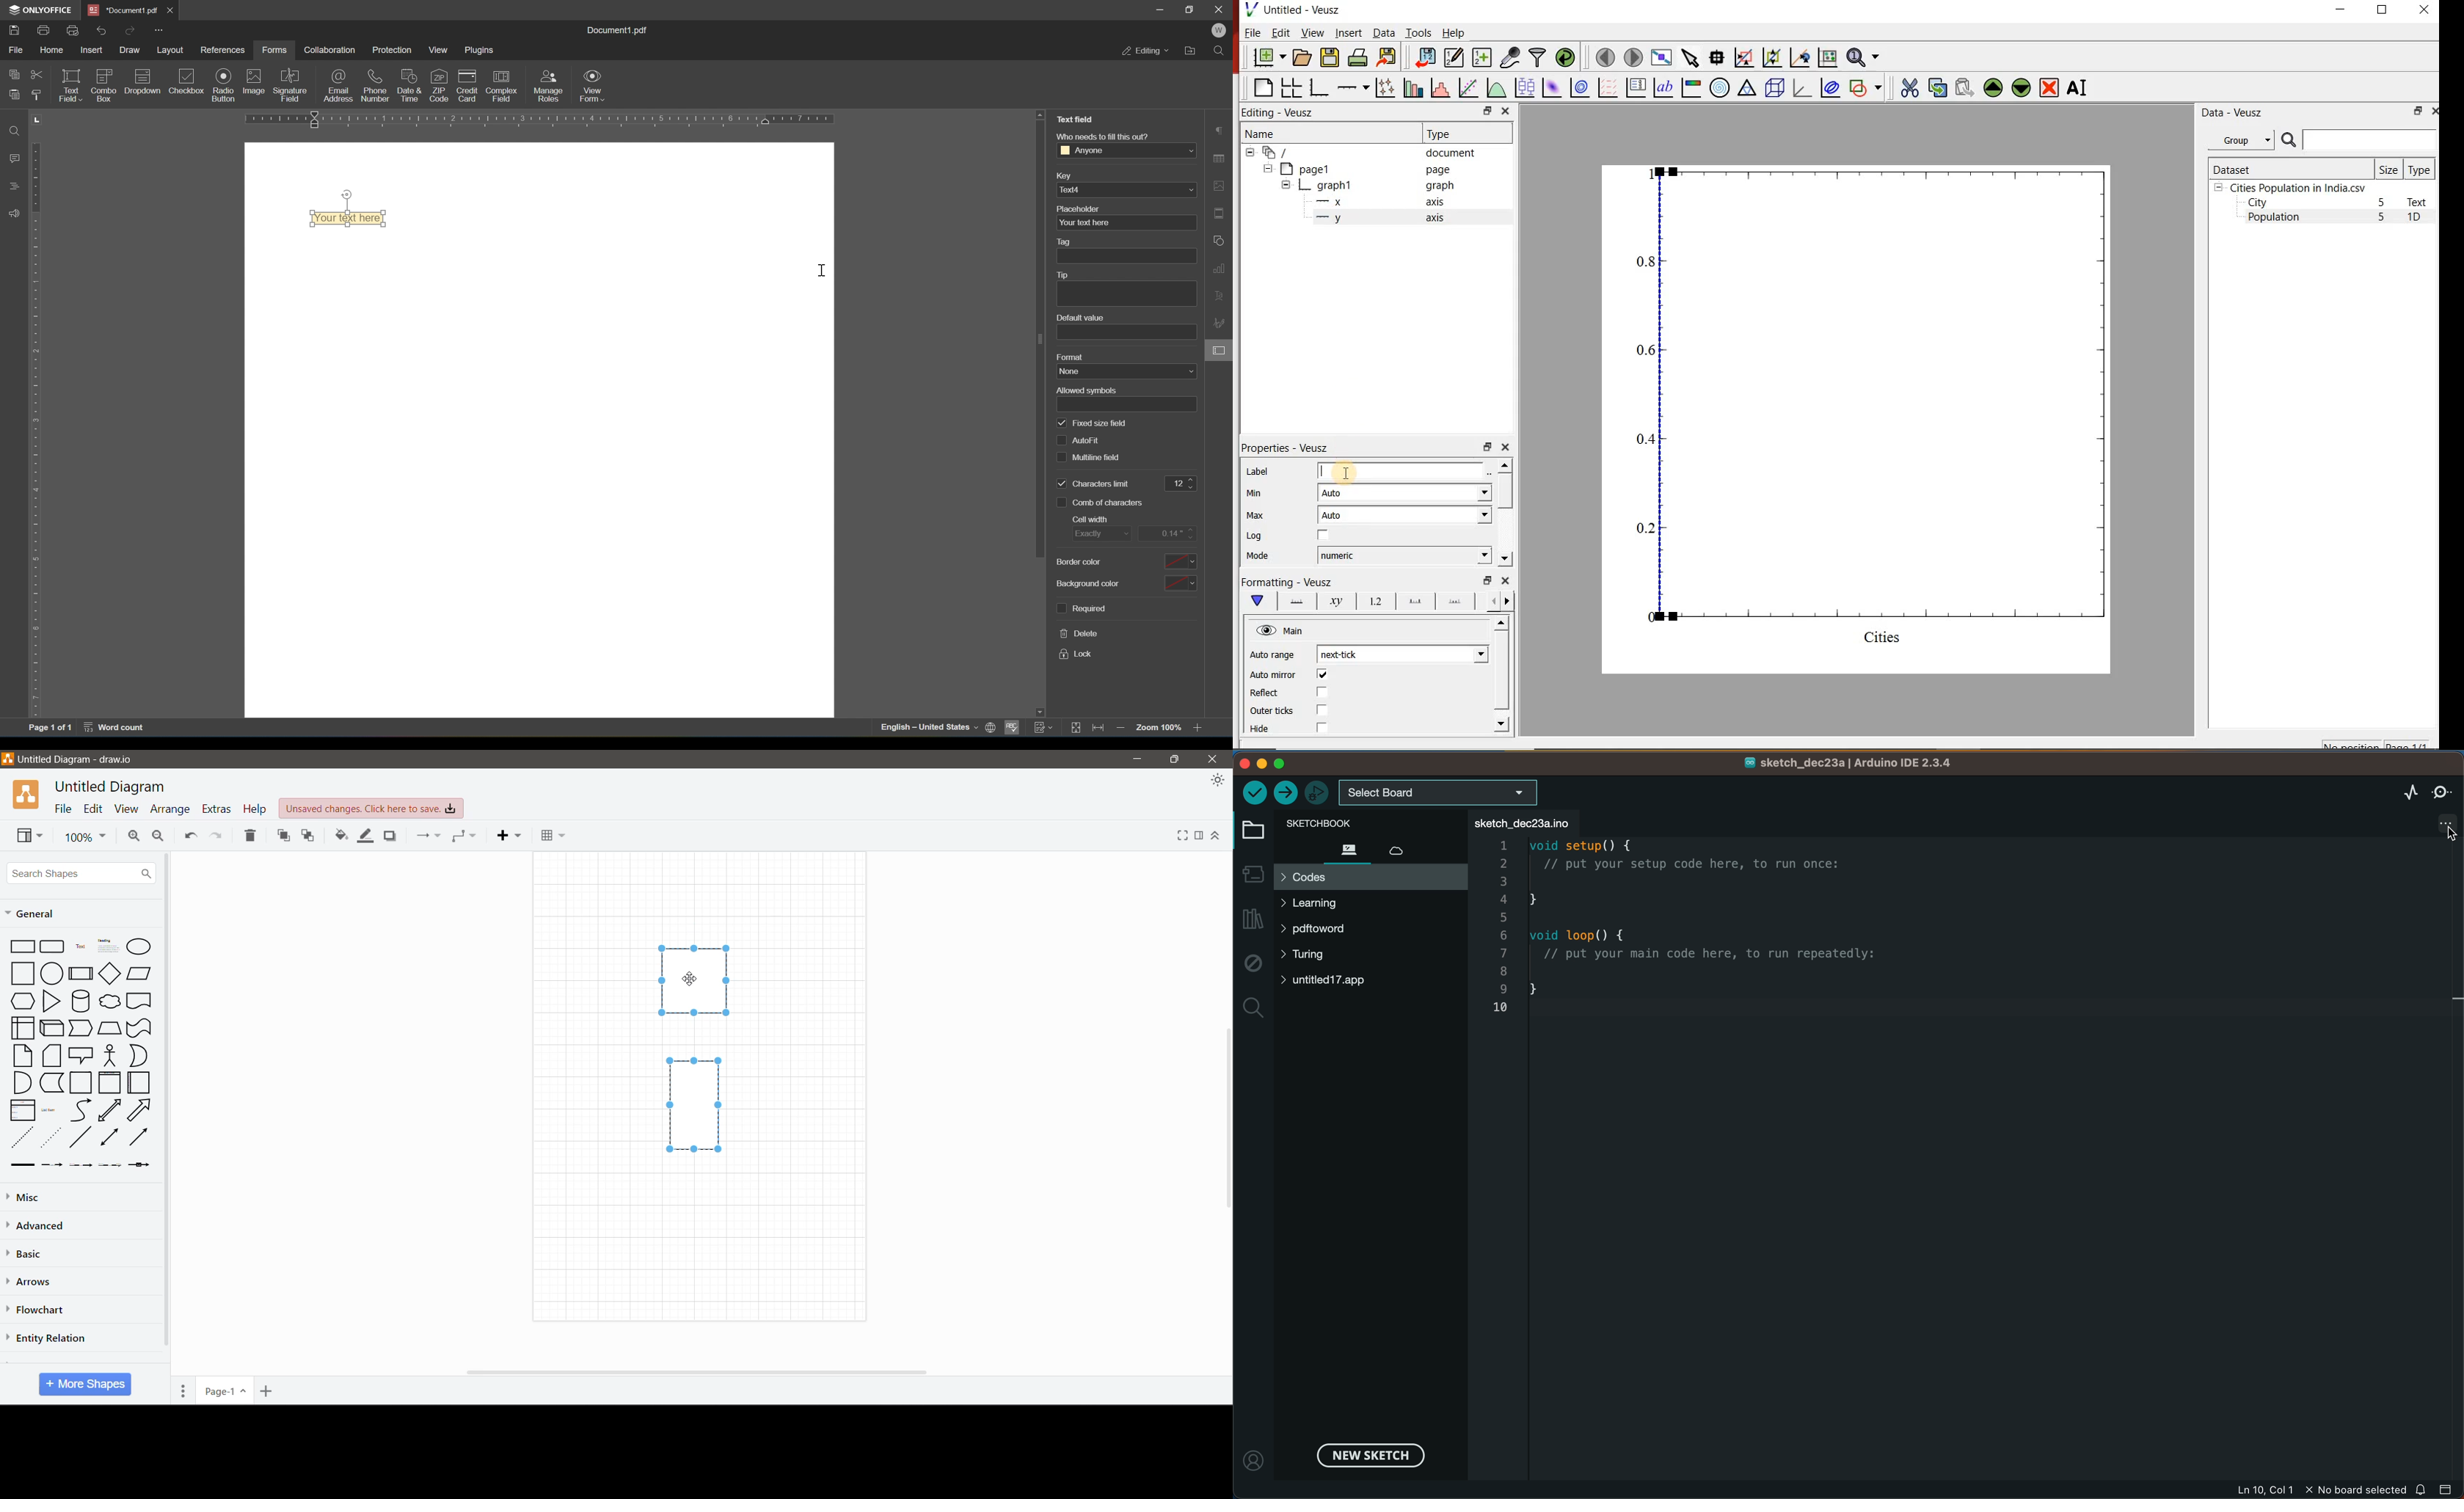 This screenshot has height=1512, width=2464. Describe the element at coordinates (78, 1053) in the screenshot. I see `Shapes available in General` at that location.